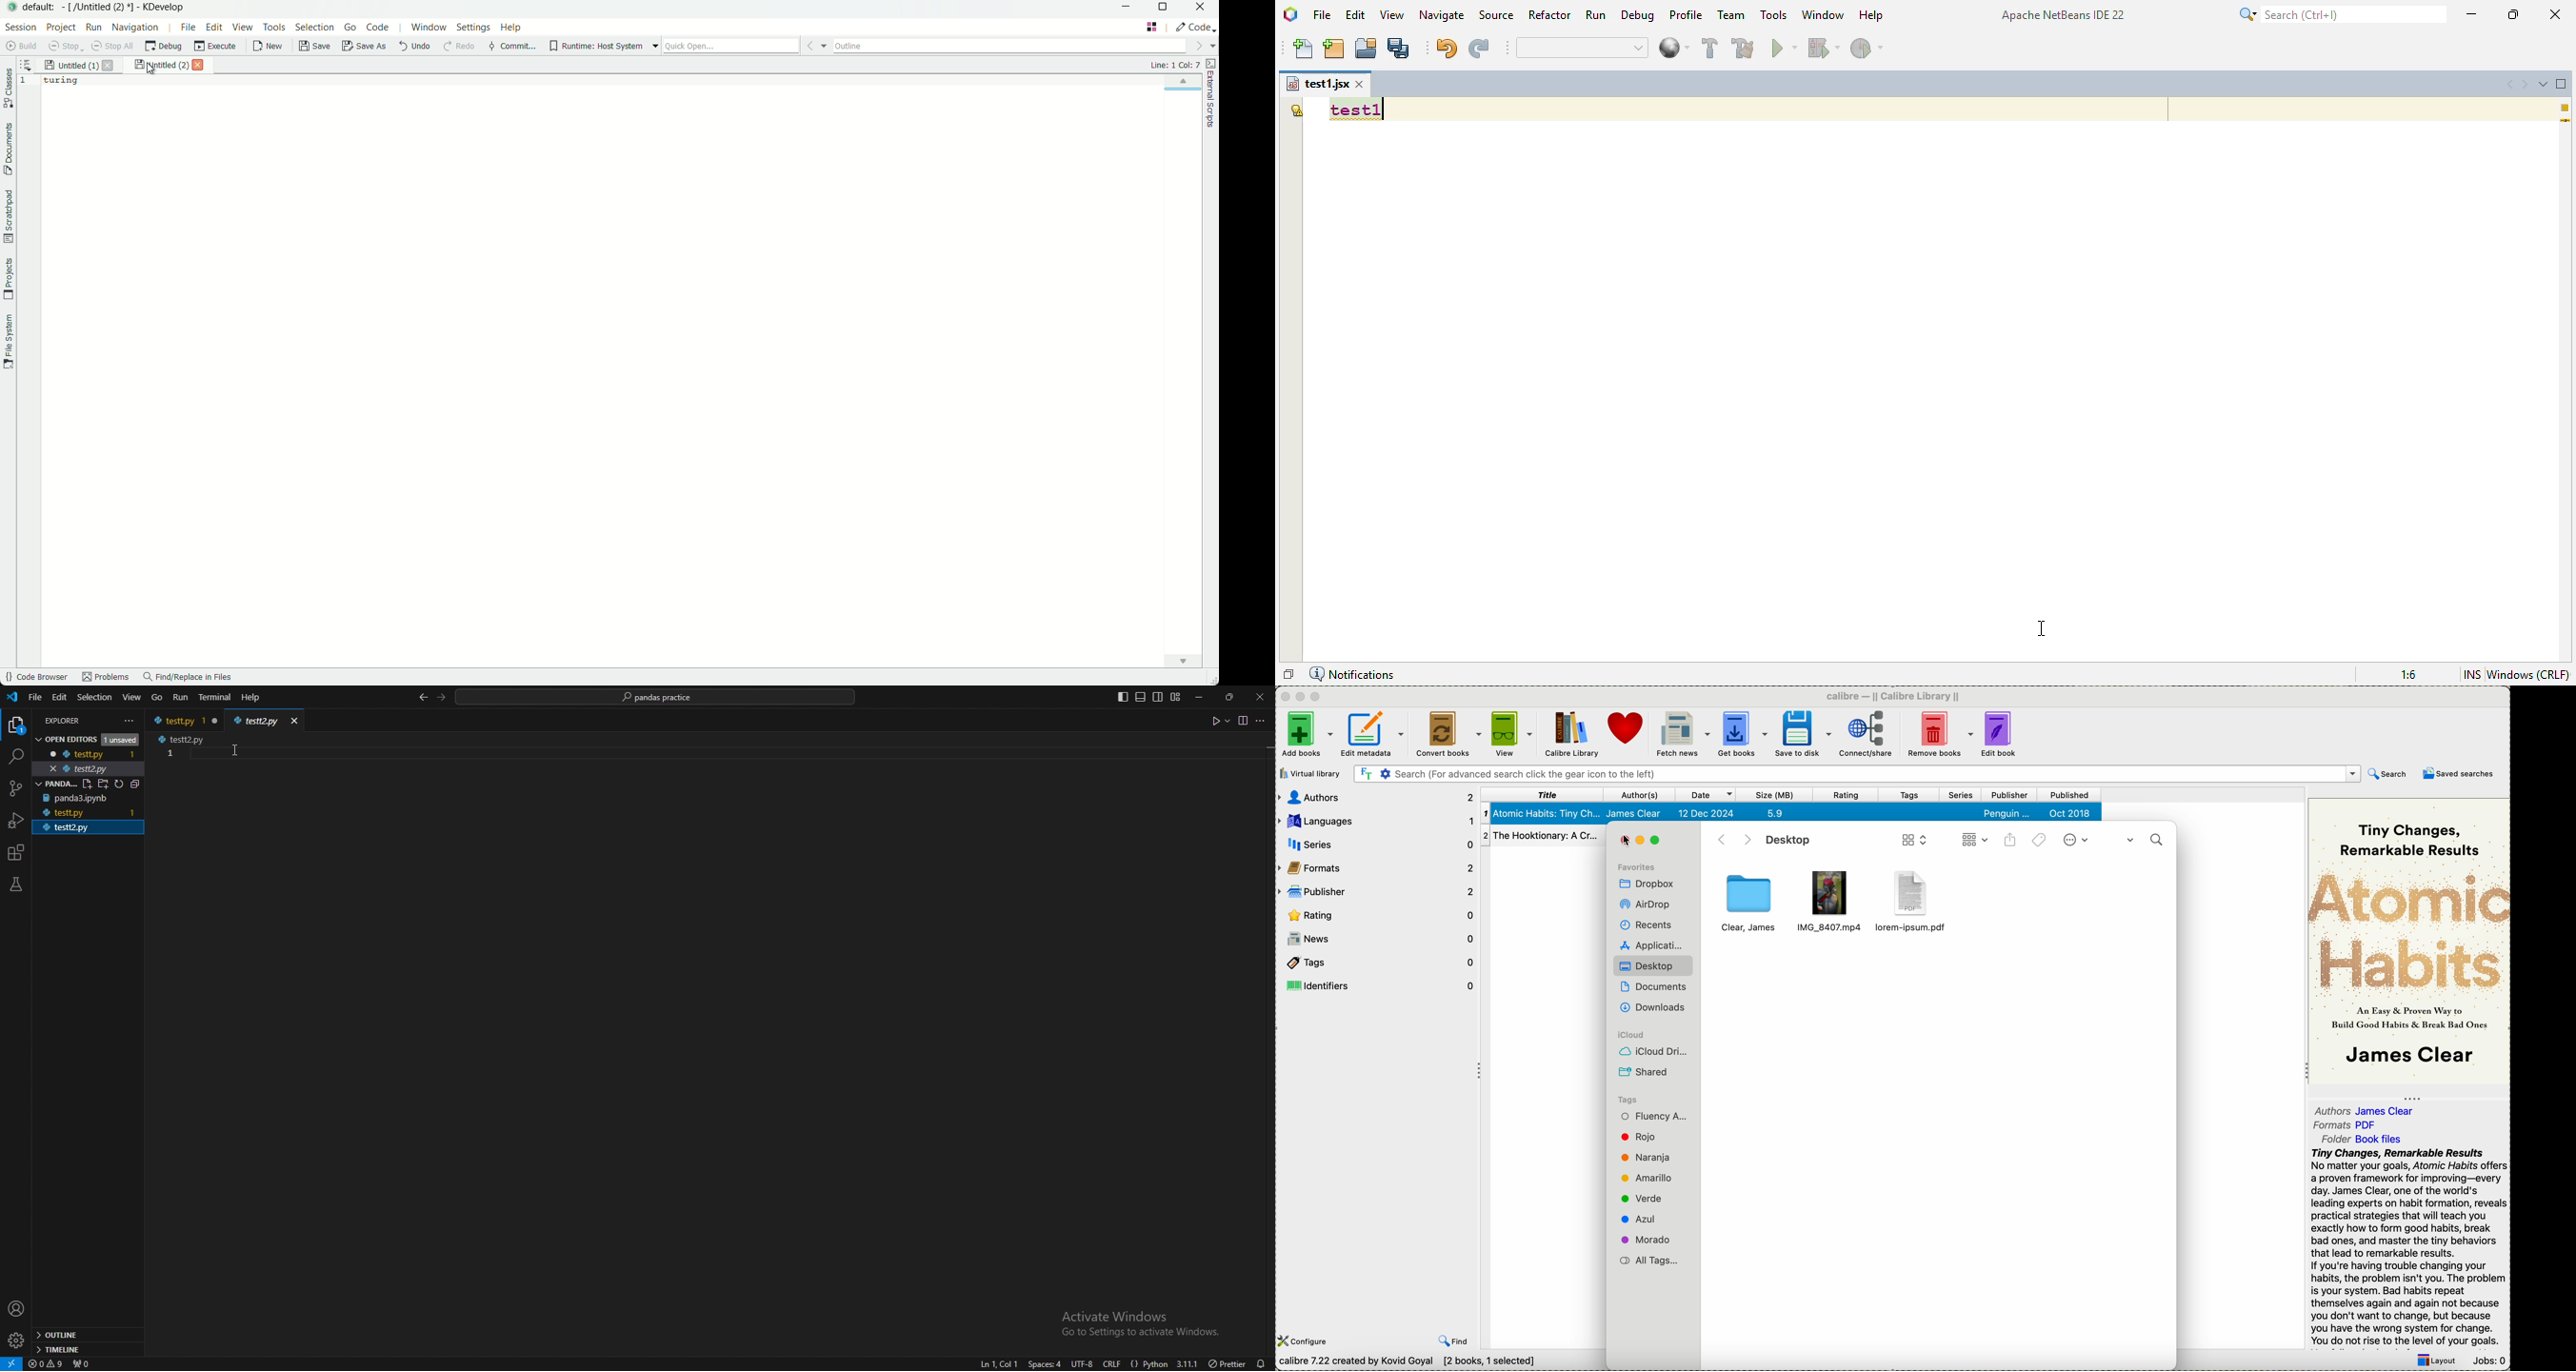 This screenshot has width=2576, height=1372. Describe the element at coordinates (79, 769) in the screenshot. I see `testt2.py` at that location.